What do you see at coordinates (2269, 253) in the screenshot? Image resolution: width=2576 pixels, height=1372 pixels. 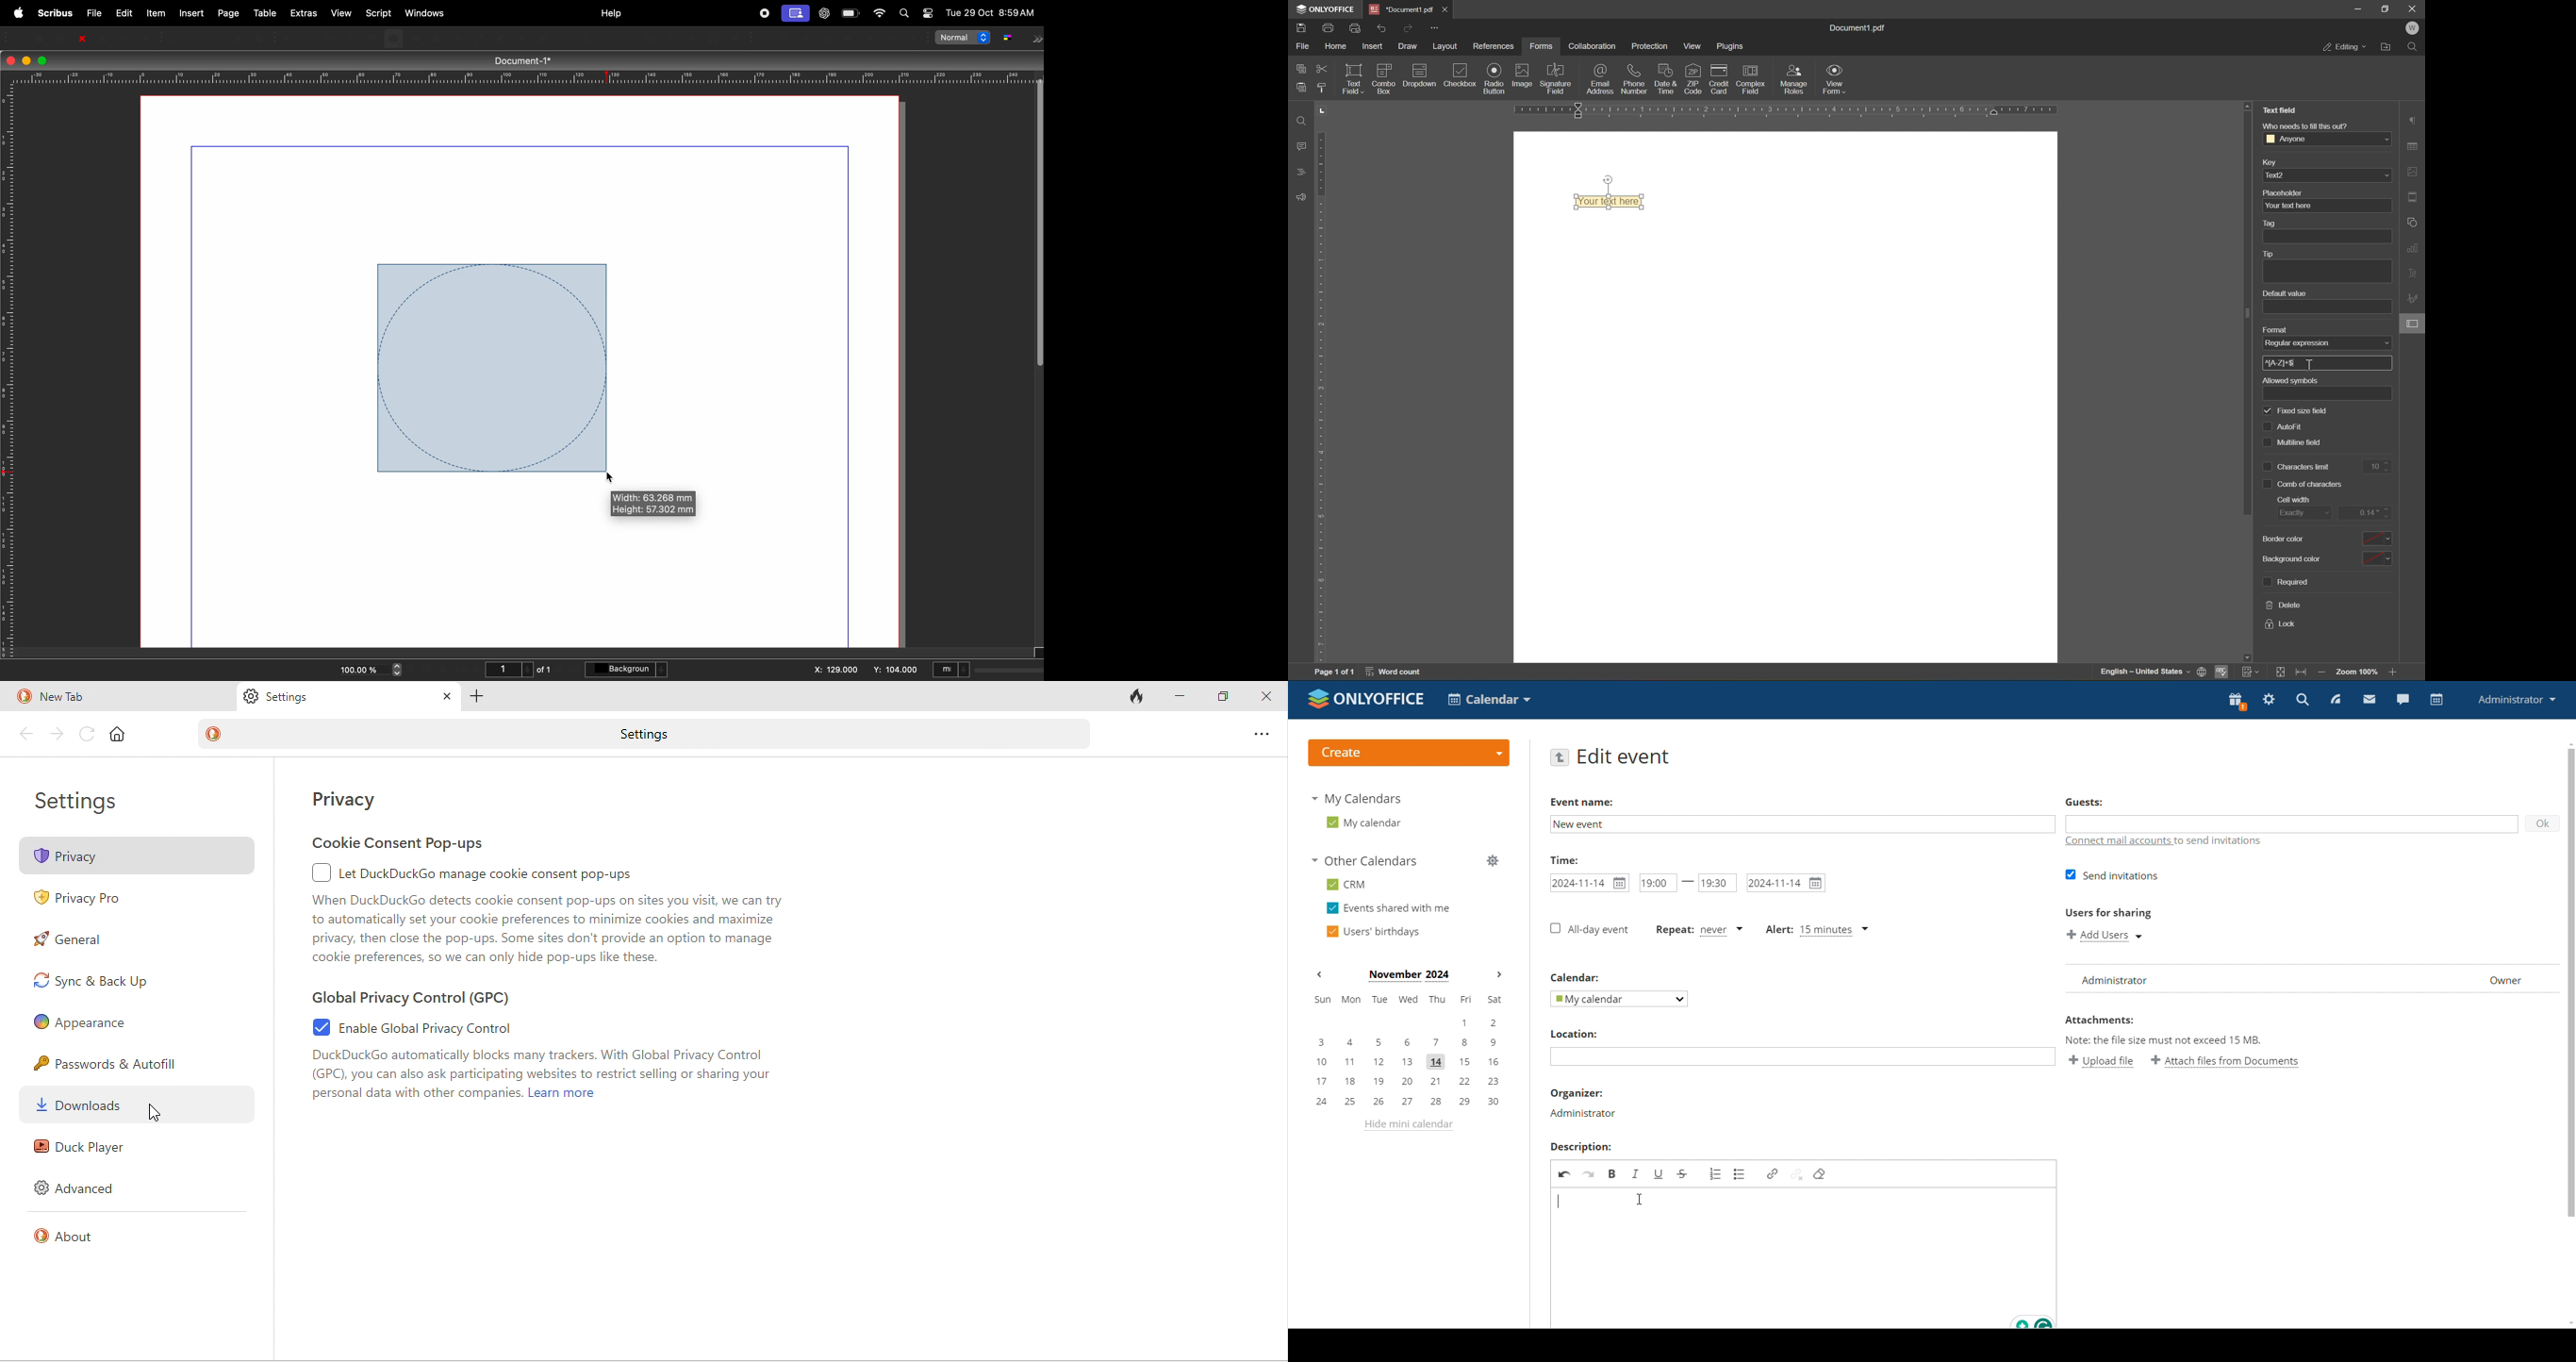 I see `tip` at bounding box center [2269, 253].